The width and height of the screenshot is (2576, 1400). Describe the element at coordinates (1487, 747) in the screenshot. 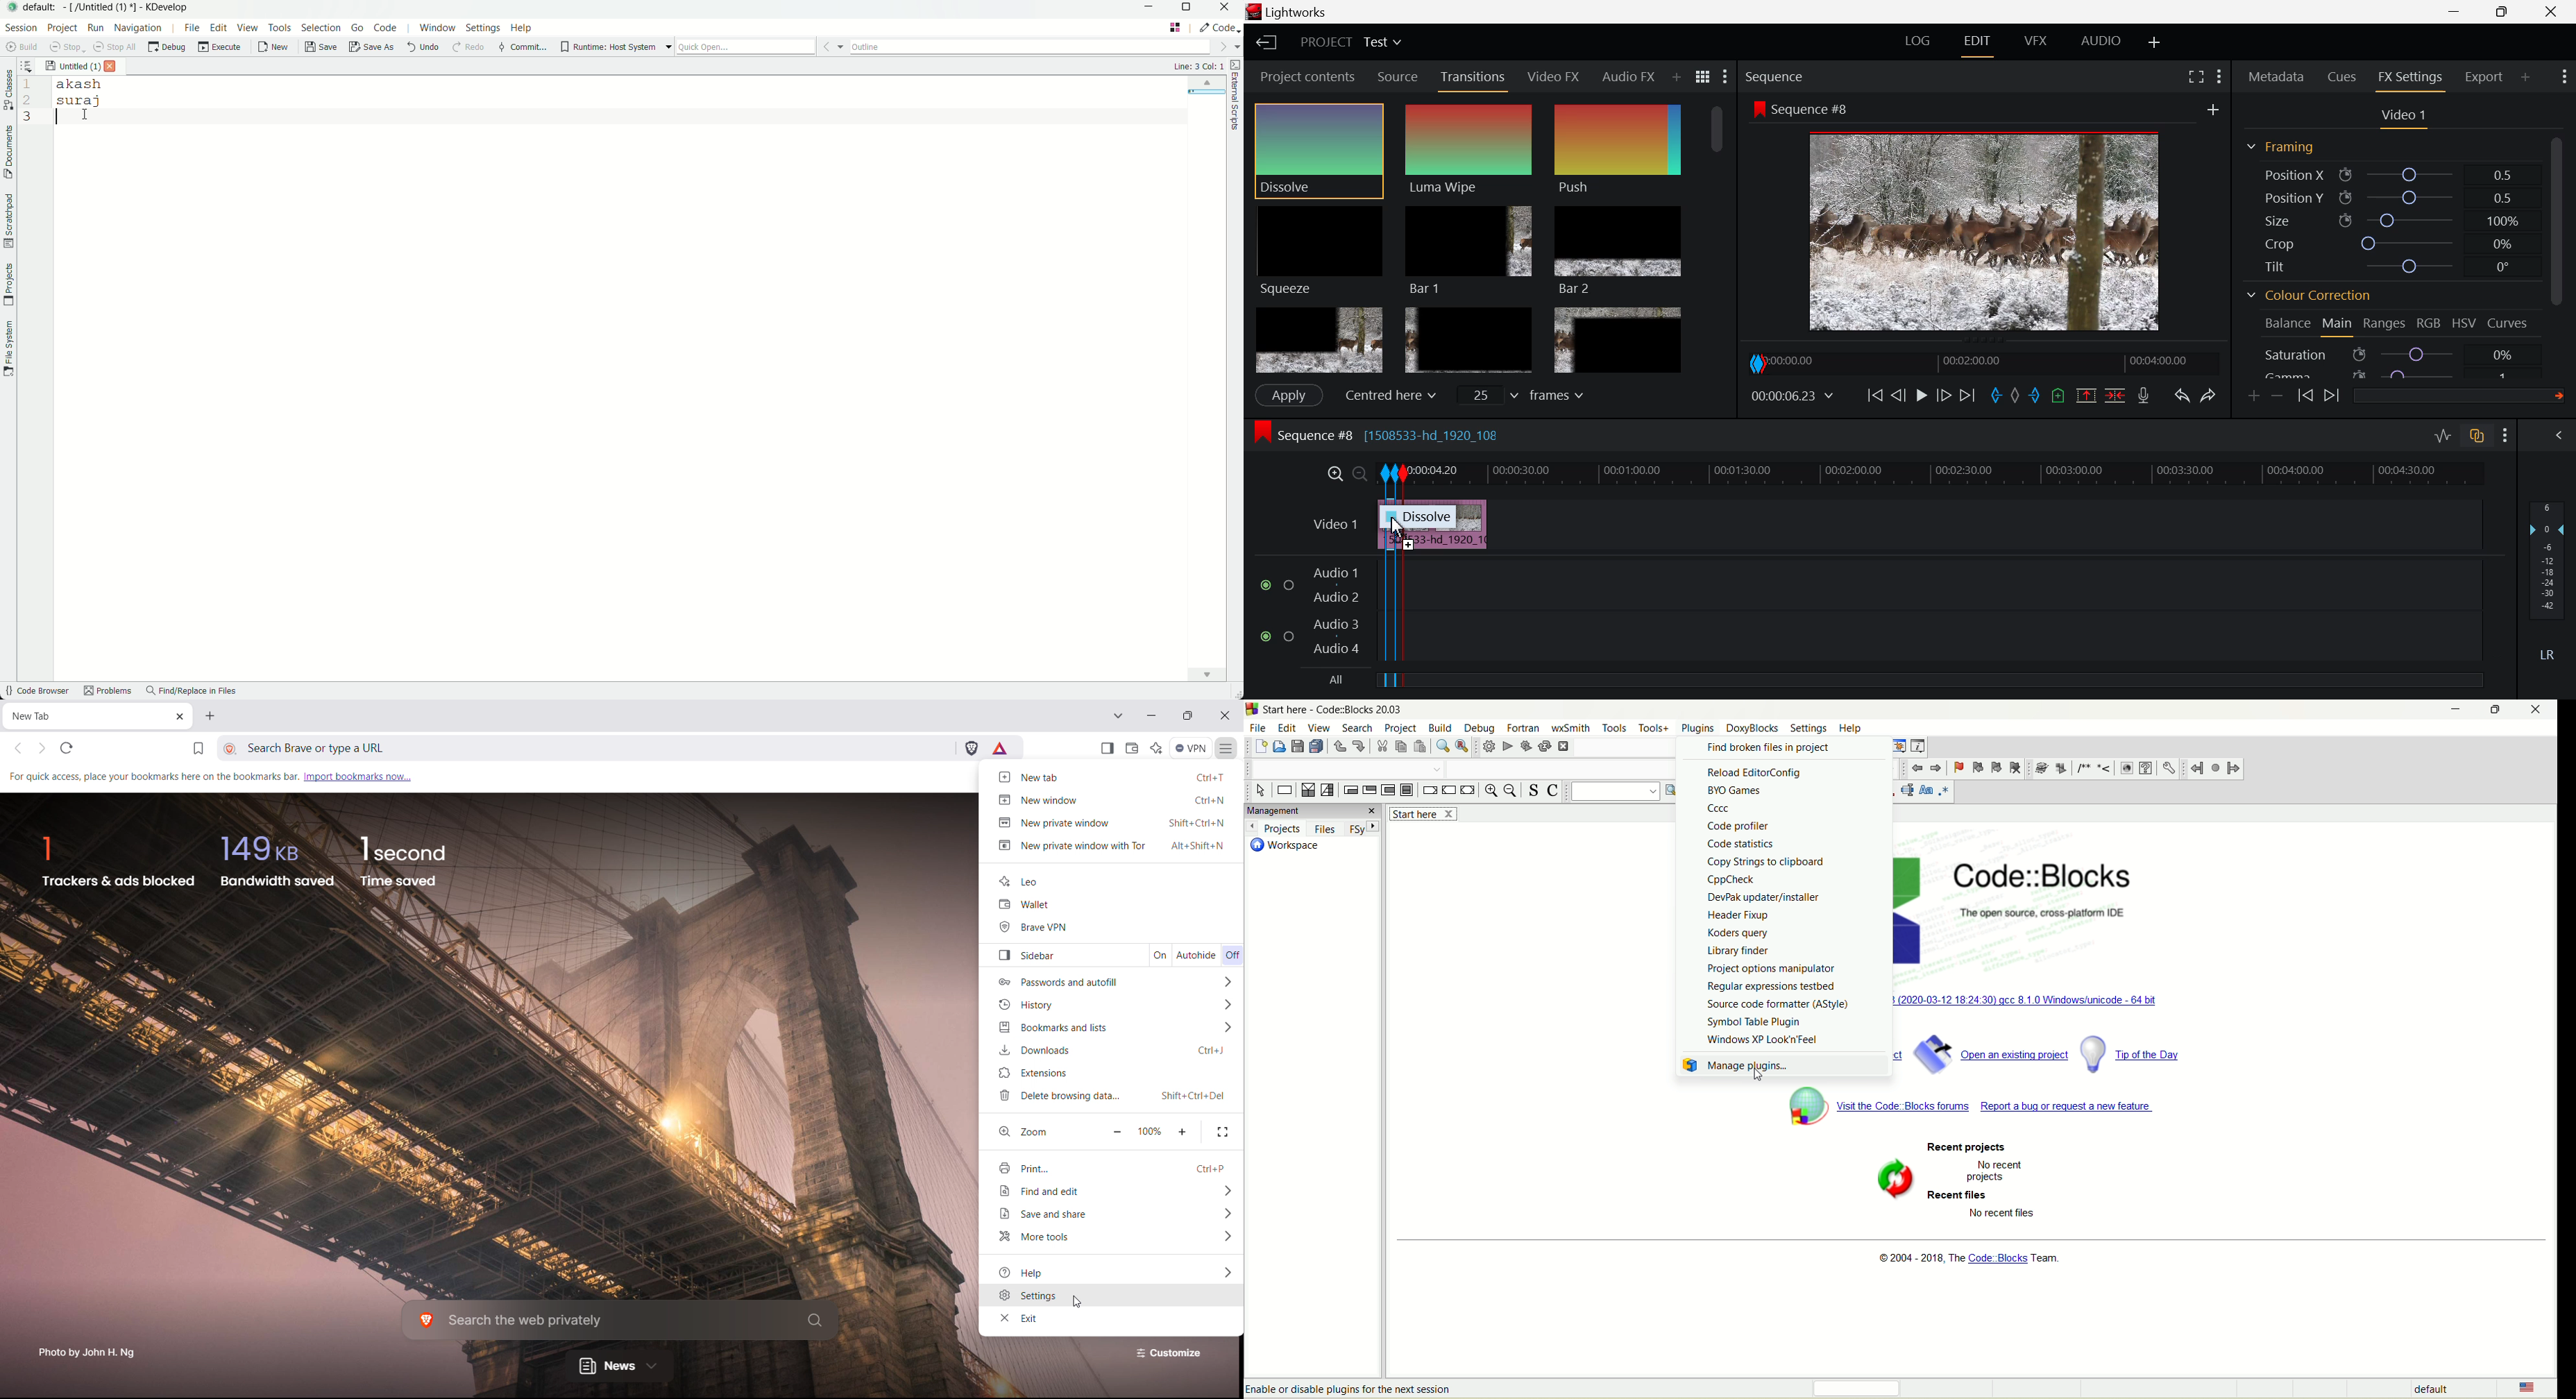

I see `build` at that location.